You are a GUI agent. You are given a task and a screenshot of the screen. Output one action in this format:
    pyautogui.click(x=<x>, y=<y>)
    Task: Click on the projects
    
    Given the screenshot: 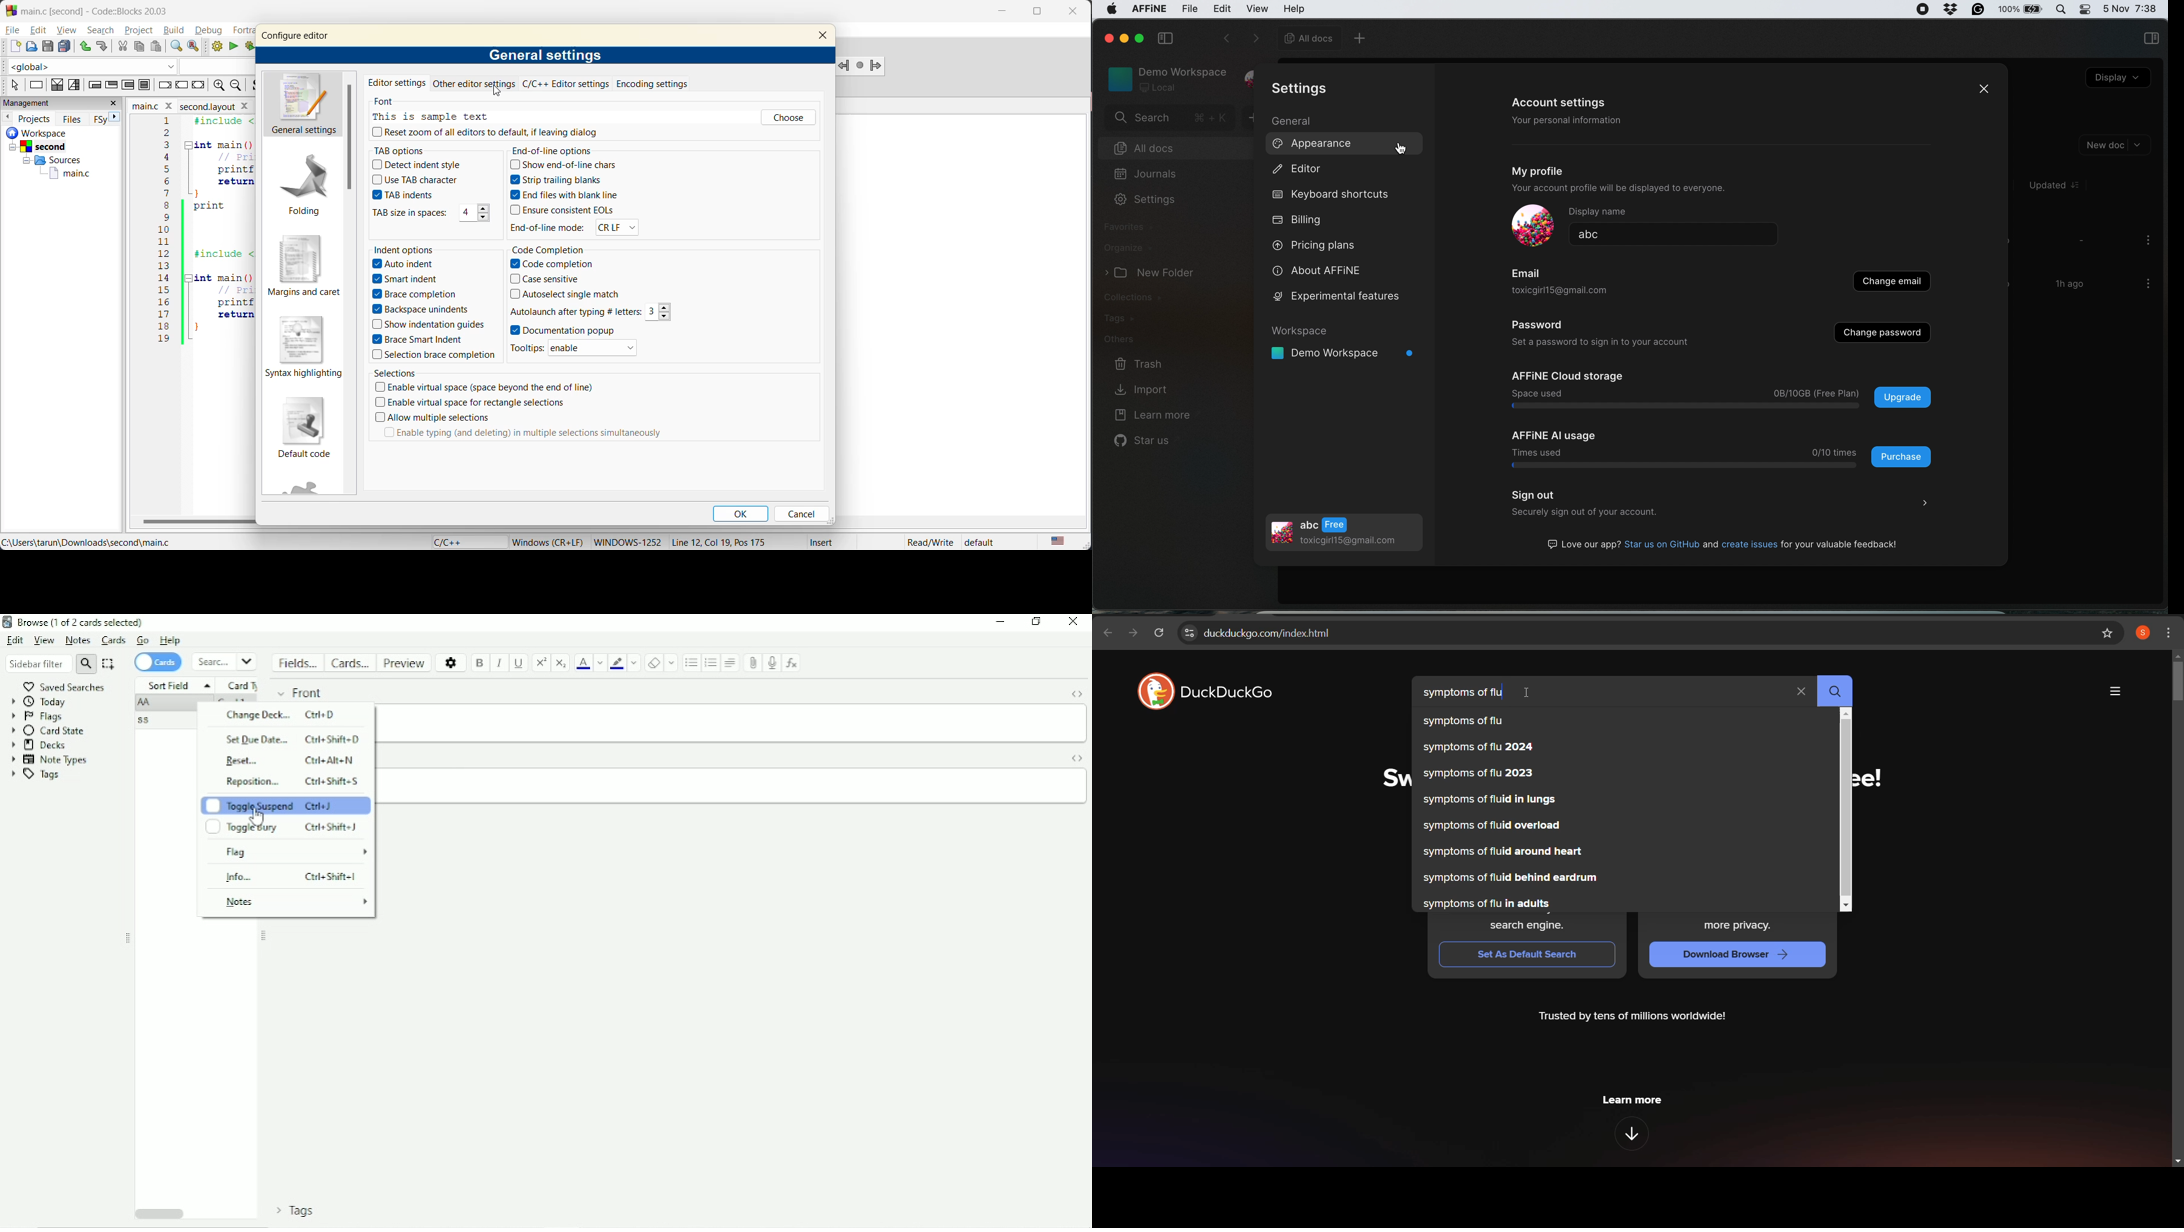 What is the action you would take?
    pyautogui.click(x=35, y=119)
    